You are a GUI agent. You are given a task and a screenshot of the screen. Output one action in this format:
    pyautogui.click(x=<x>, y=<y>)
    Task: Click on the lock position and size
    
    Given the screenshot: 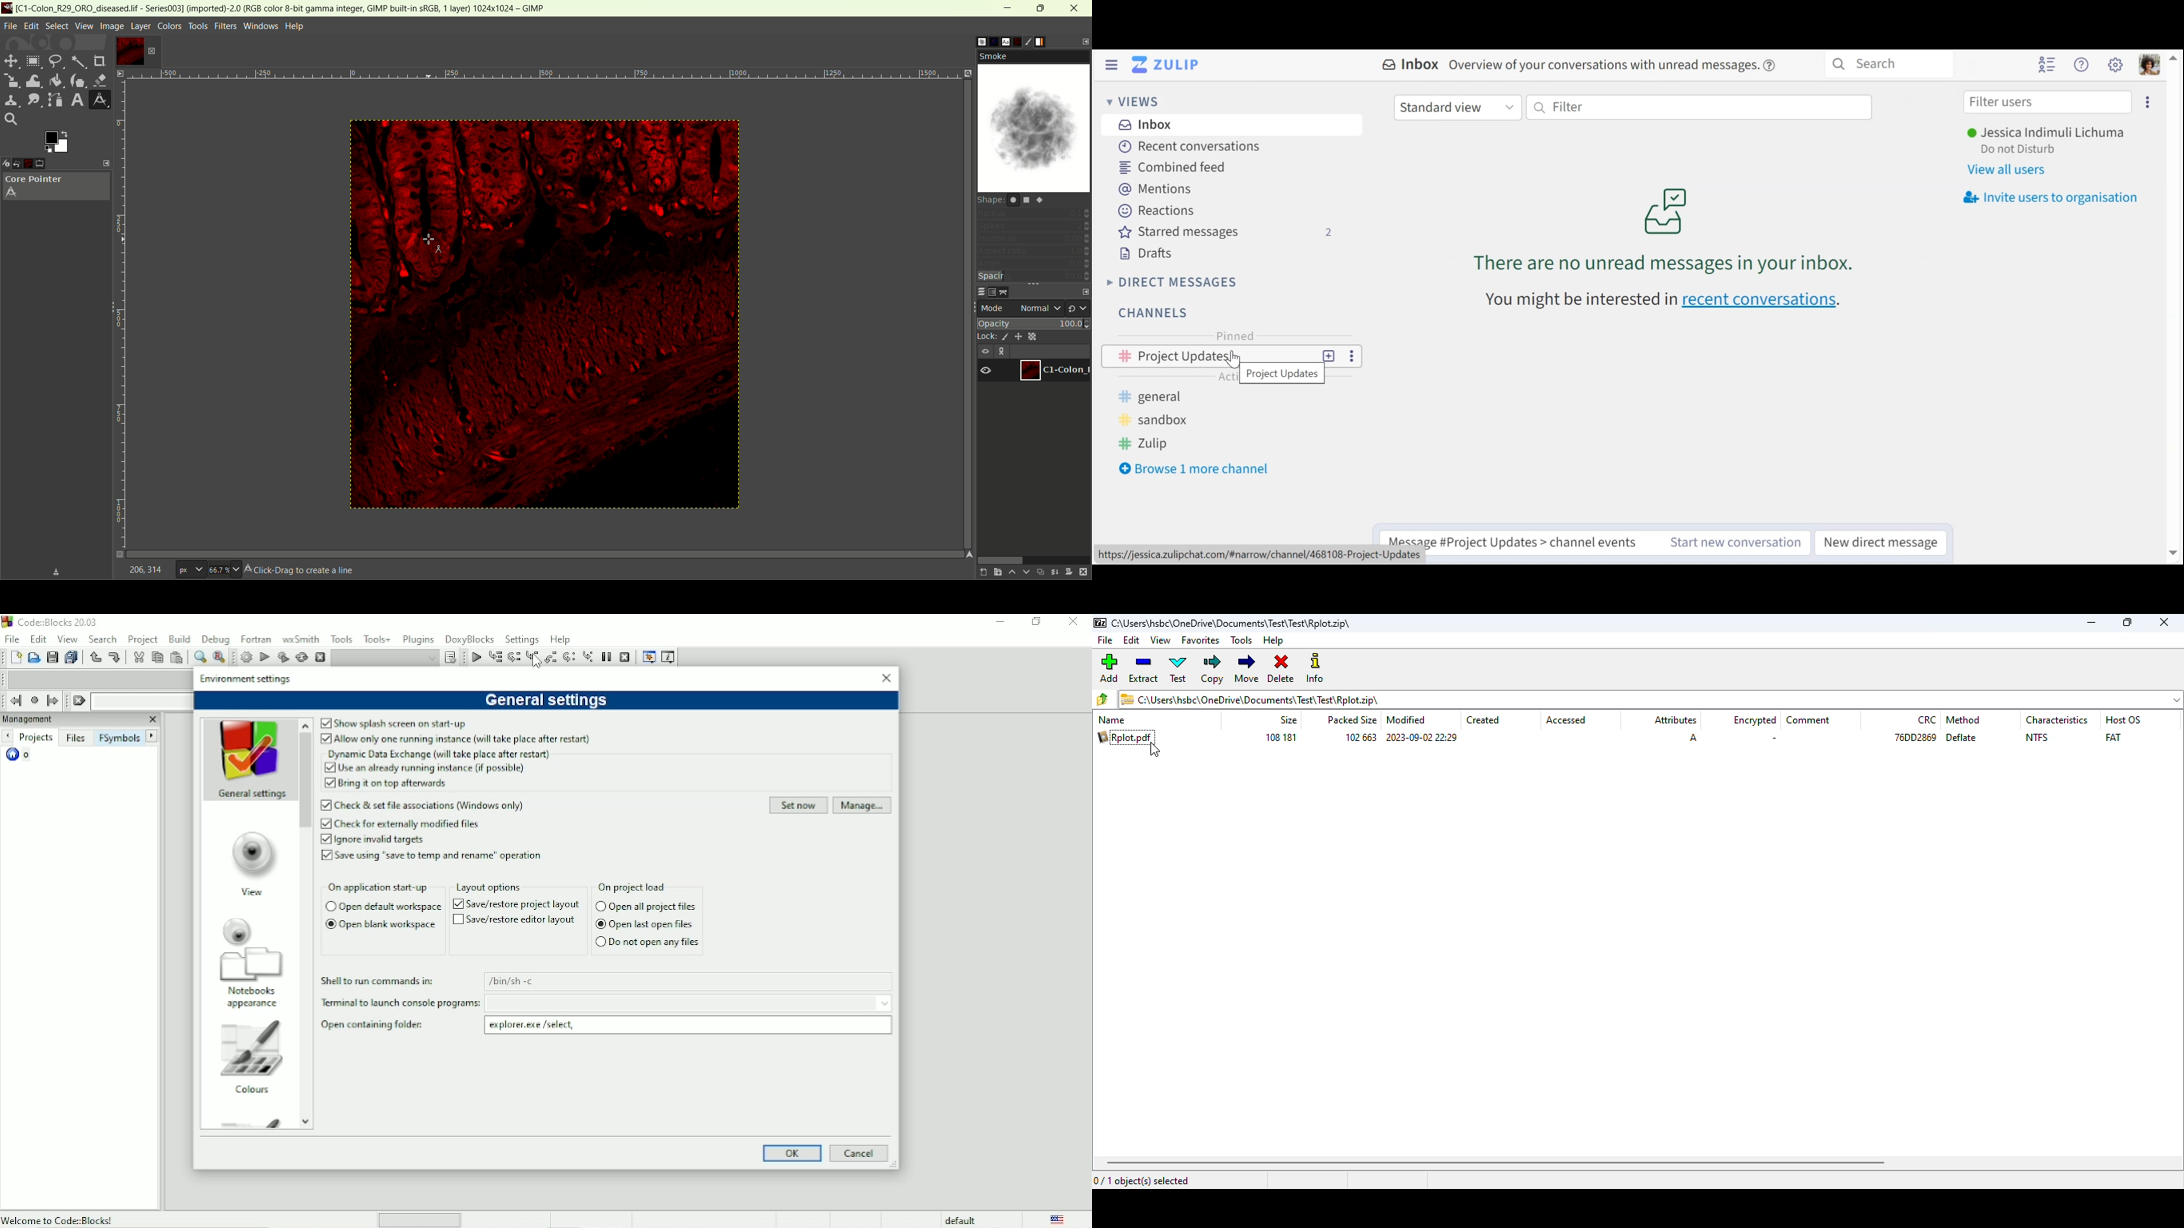 What is the action you would take?
    pyautogui.click(x=1017, y=336)
    